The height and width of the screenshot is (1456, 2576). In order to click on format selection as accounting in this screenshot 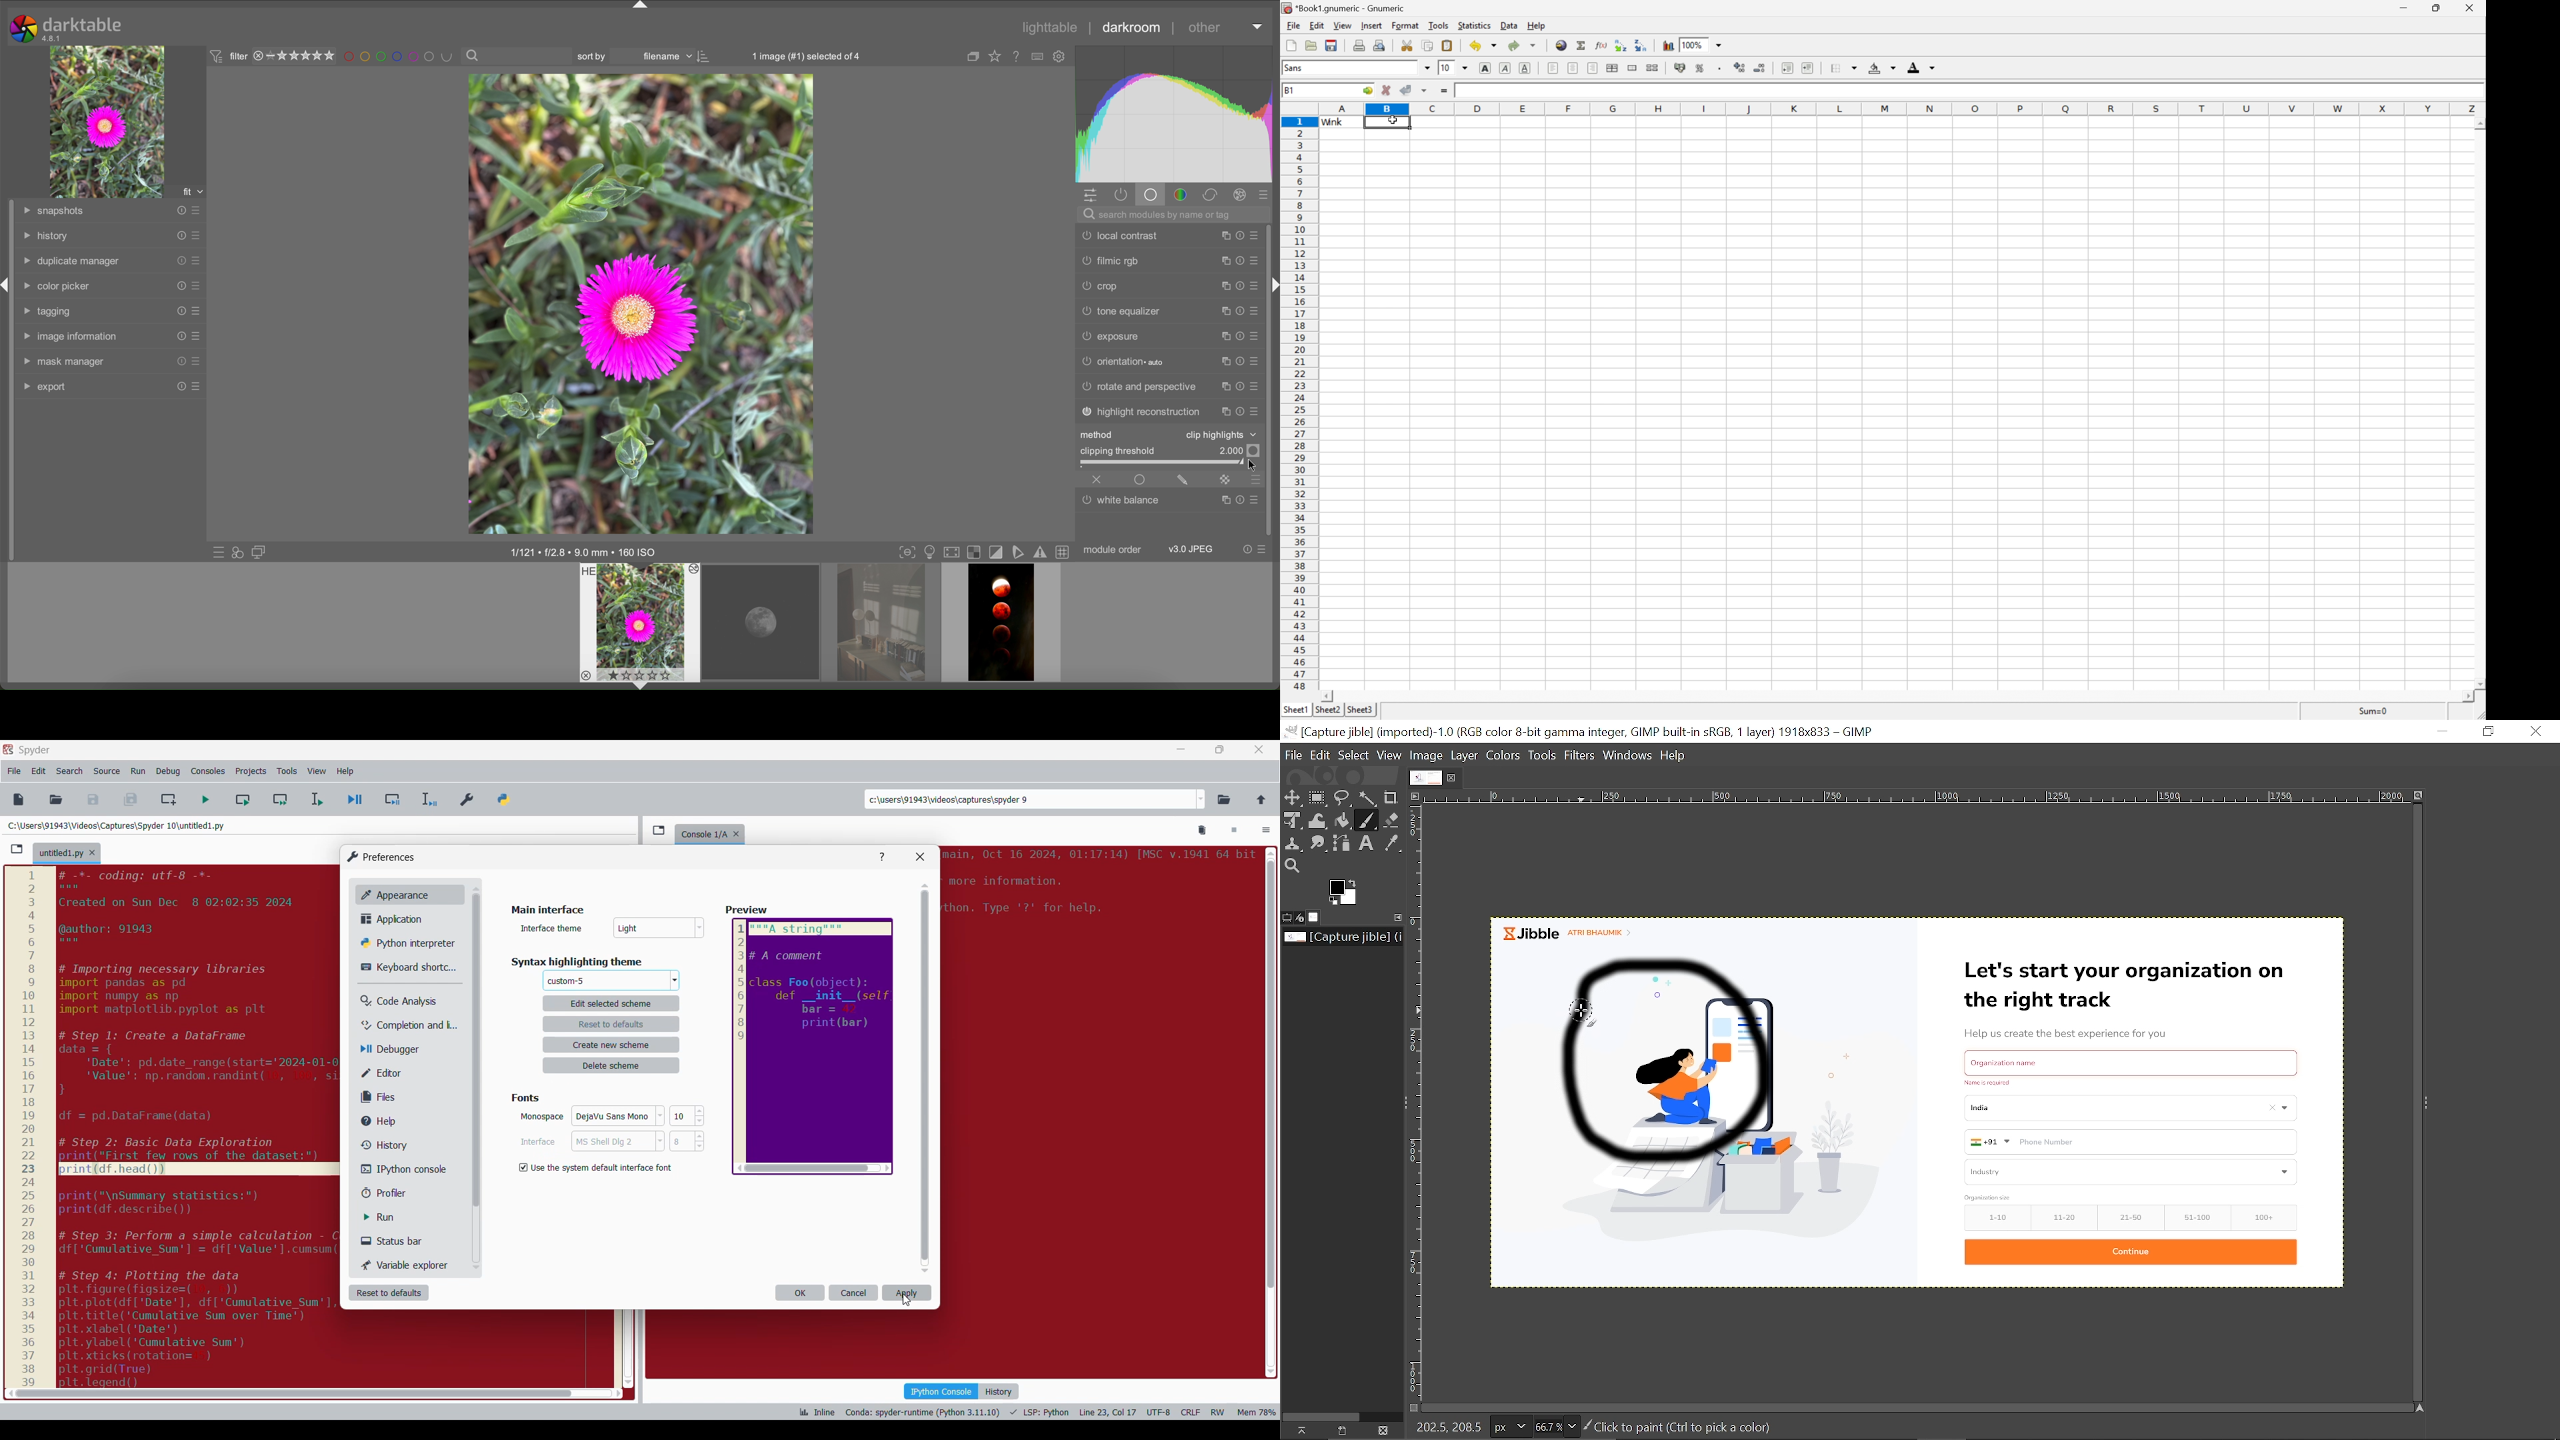, I will do `click(1680, 67)`.